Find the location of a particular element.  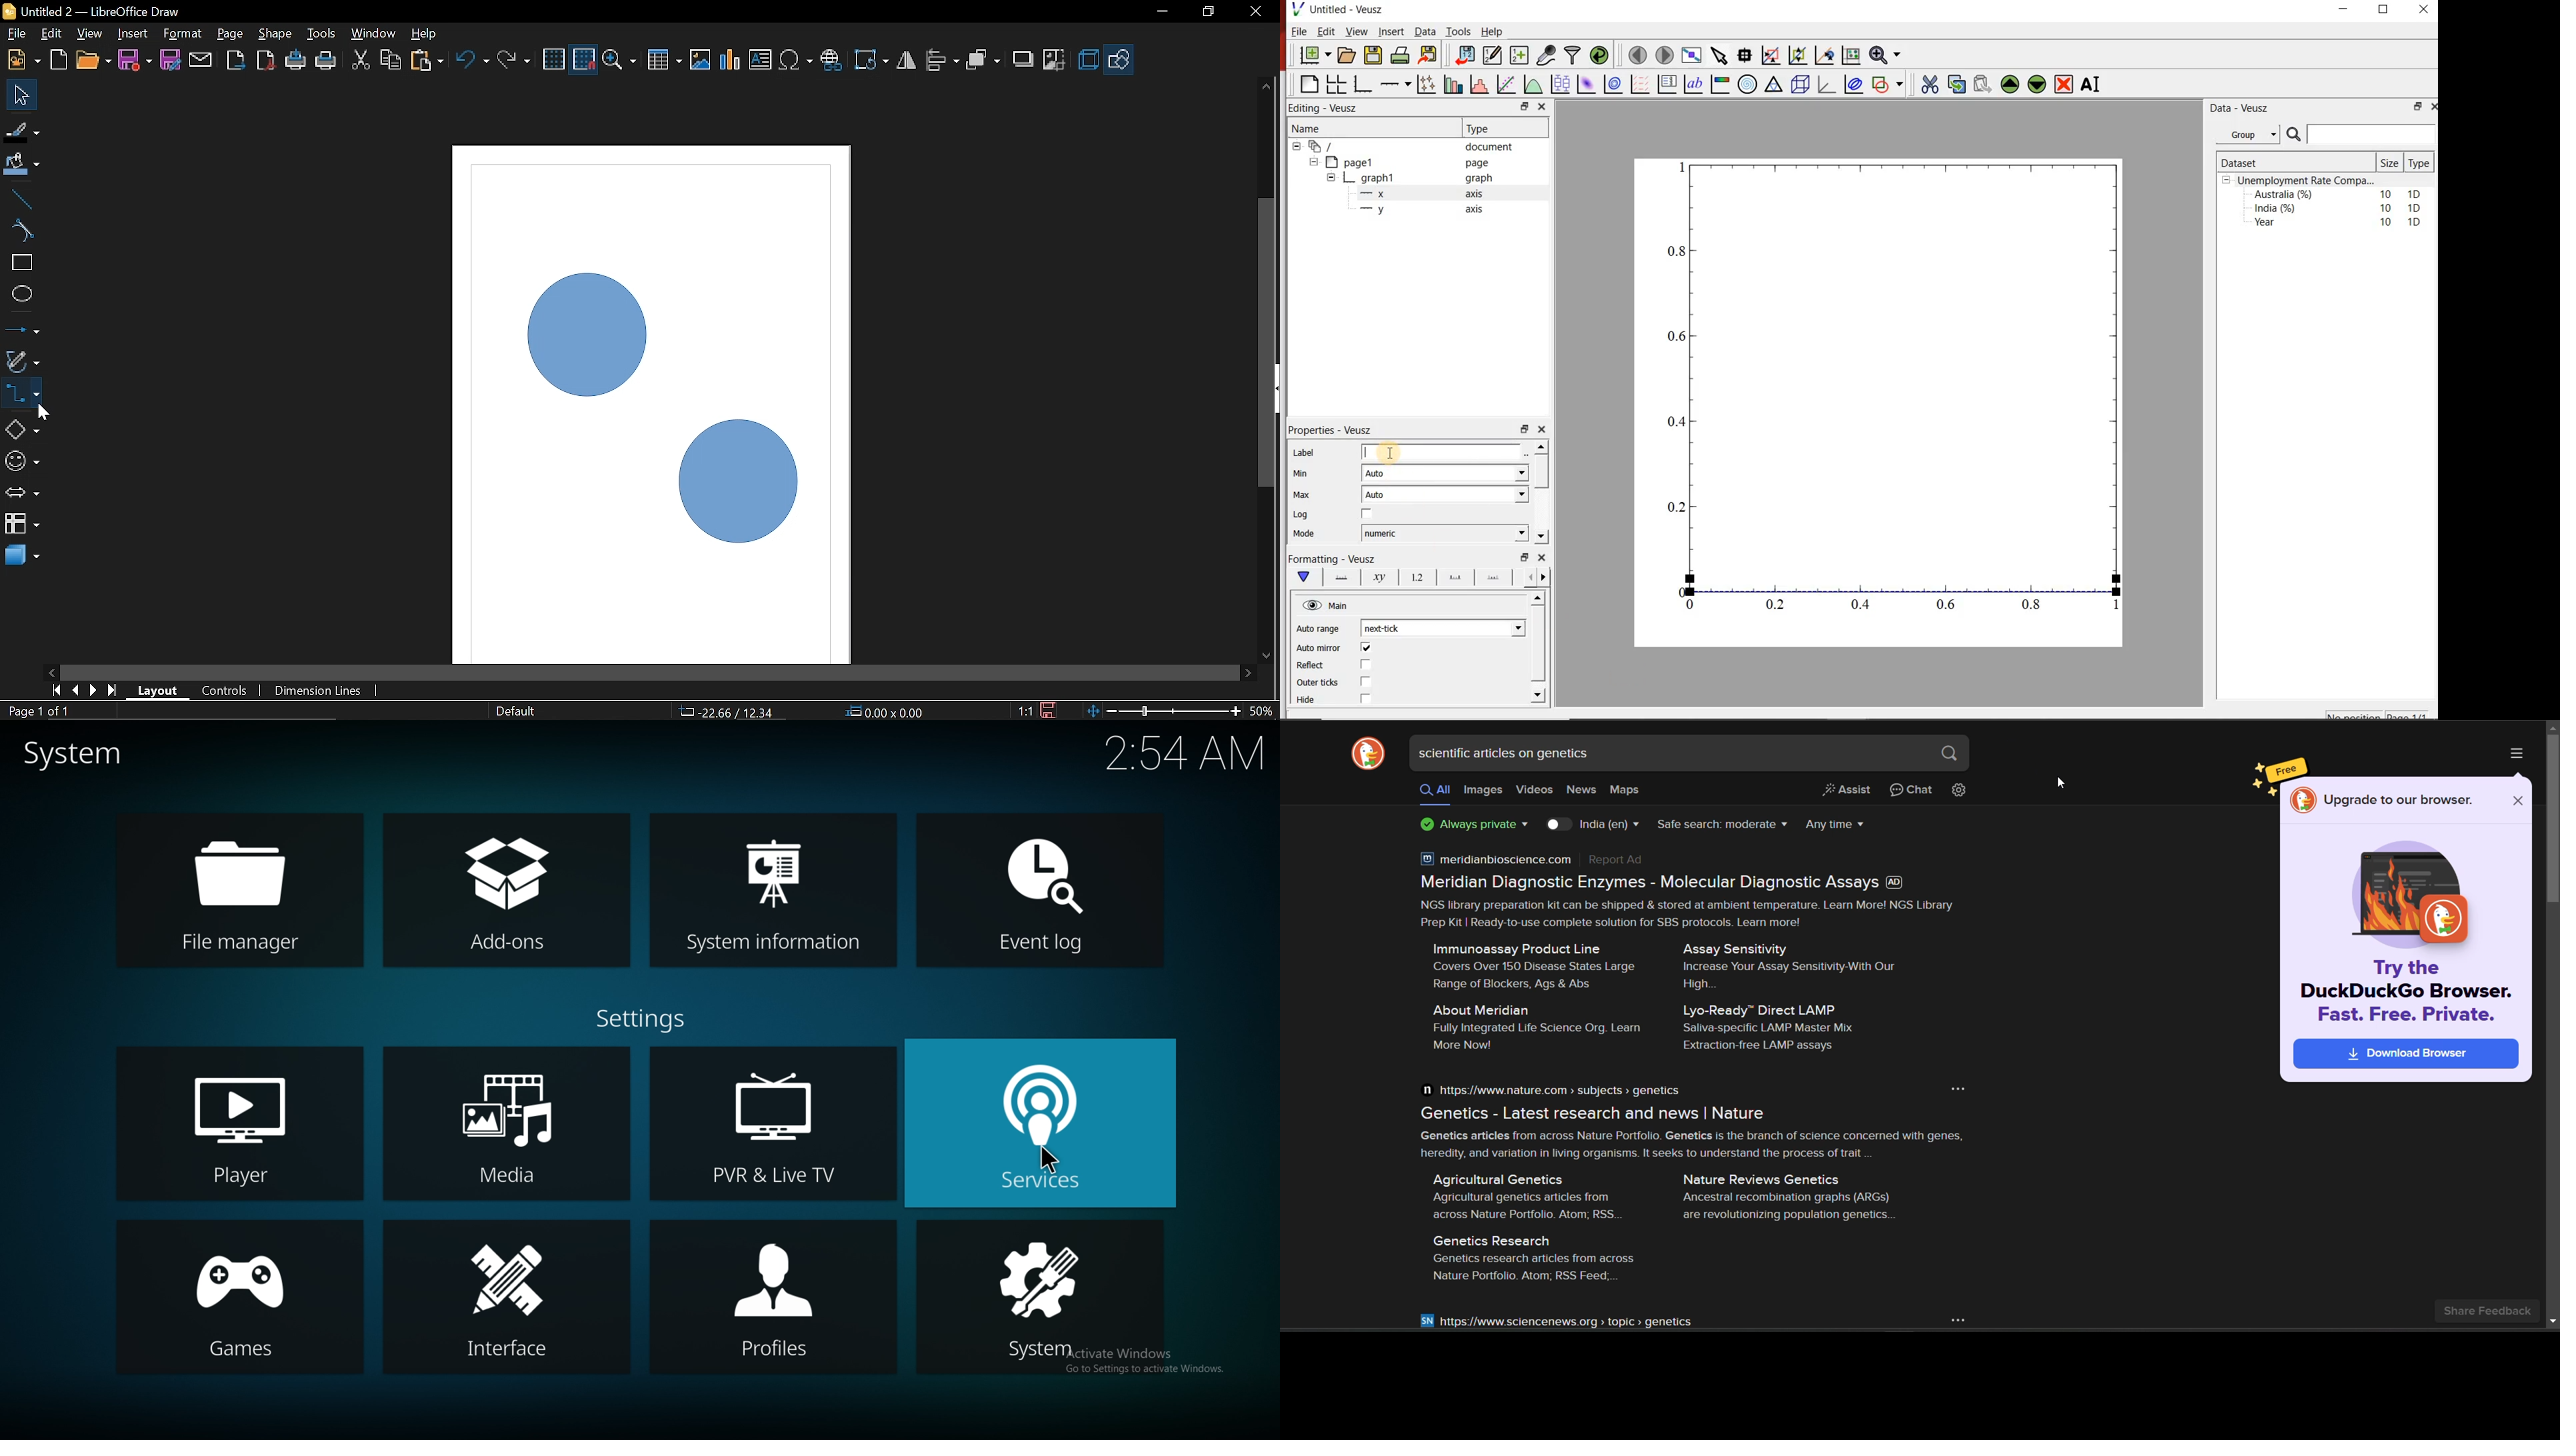

Edit is located at coordinates (1324, 31).